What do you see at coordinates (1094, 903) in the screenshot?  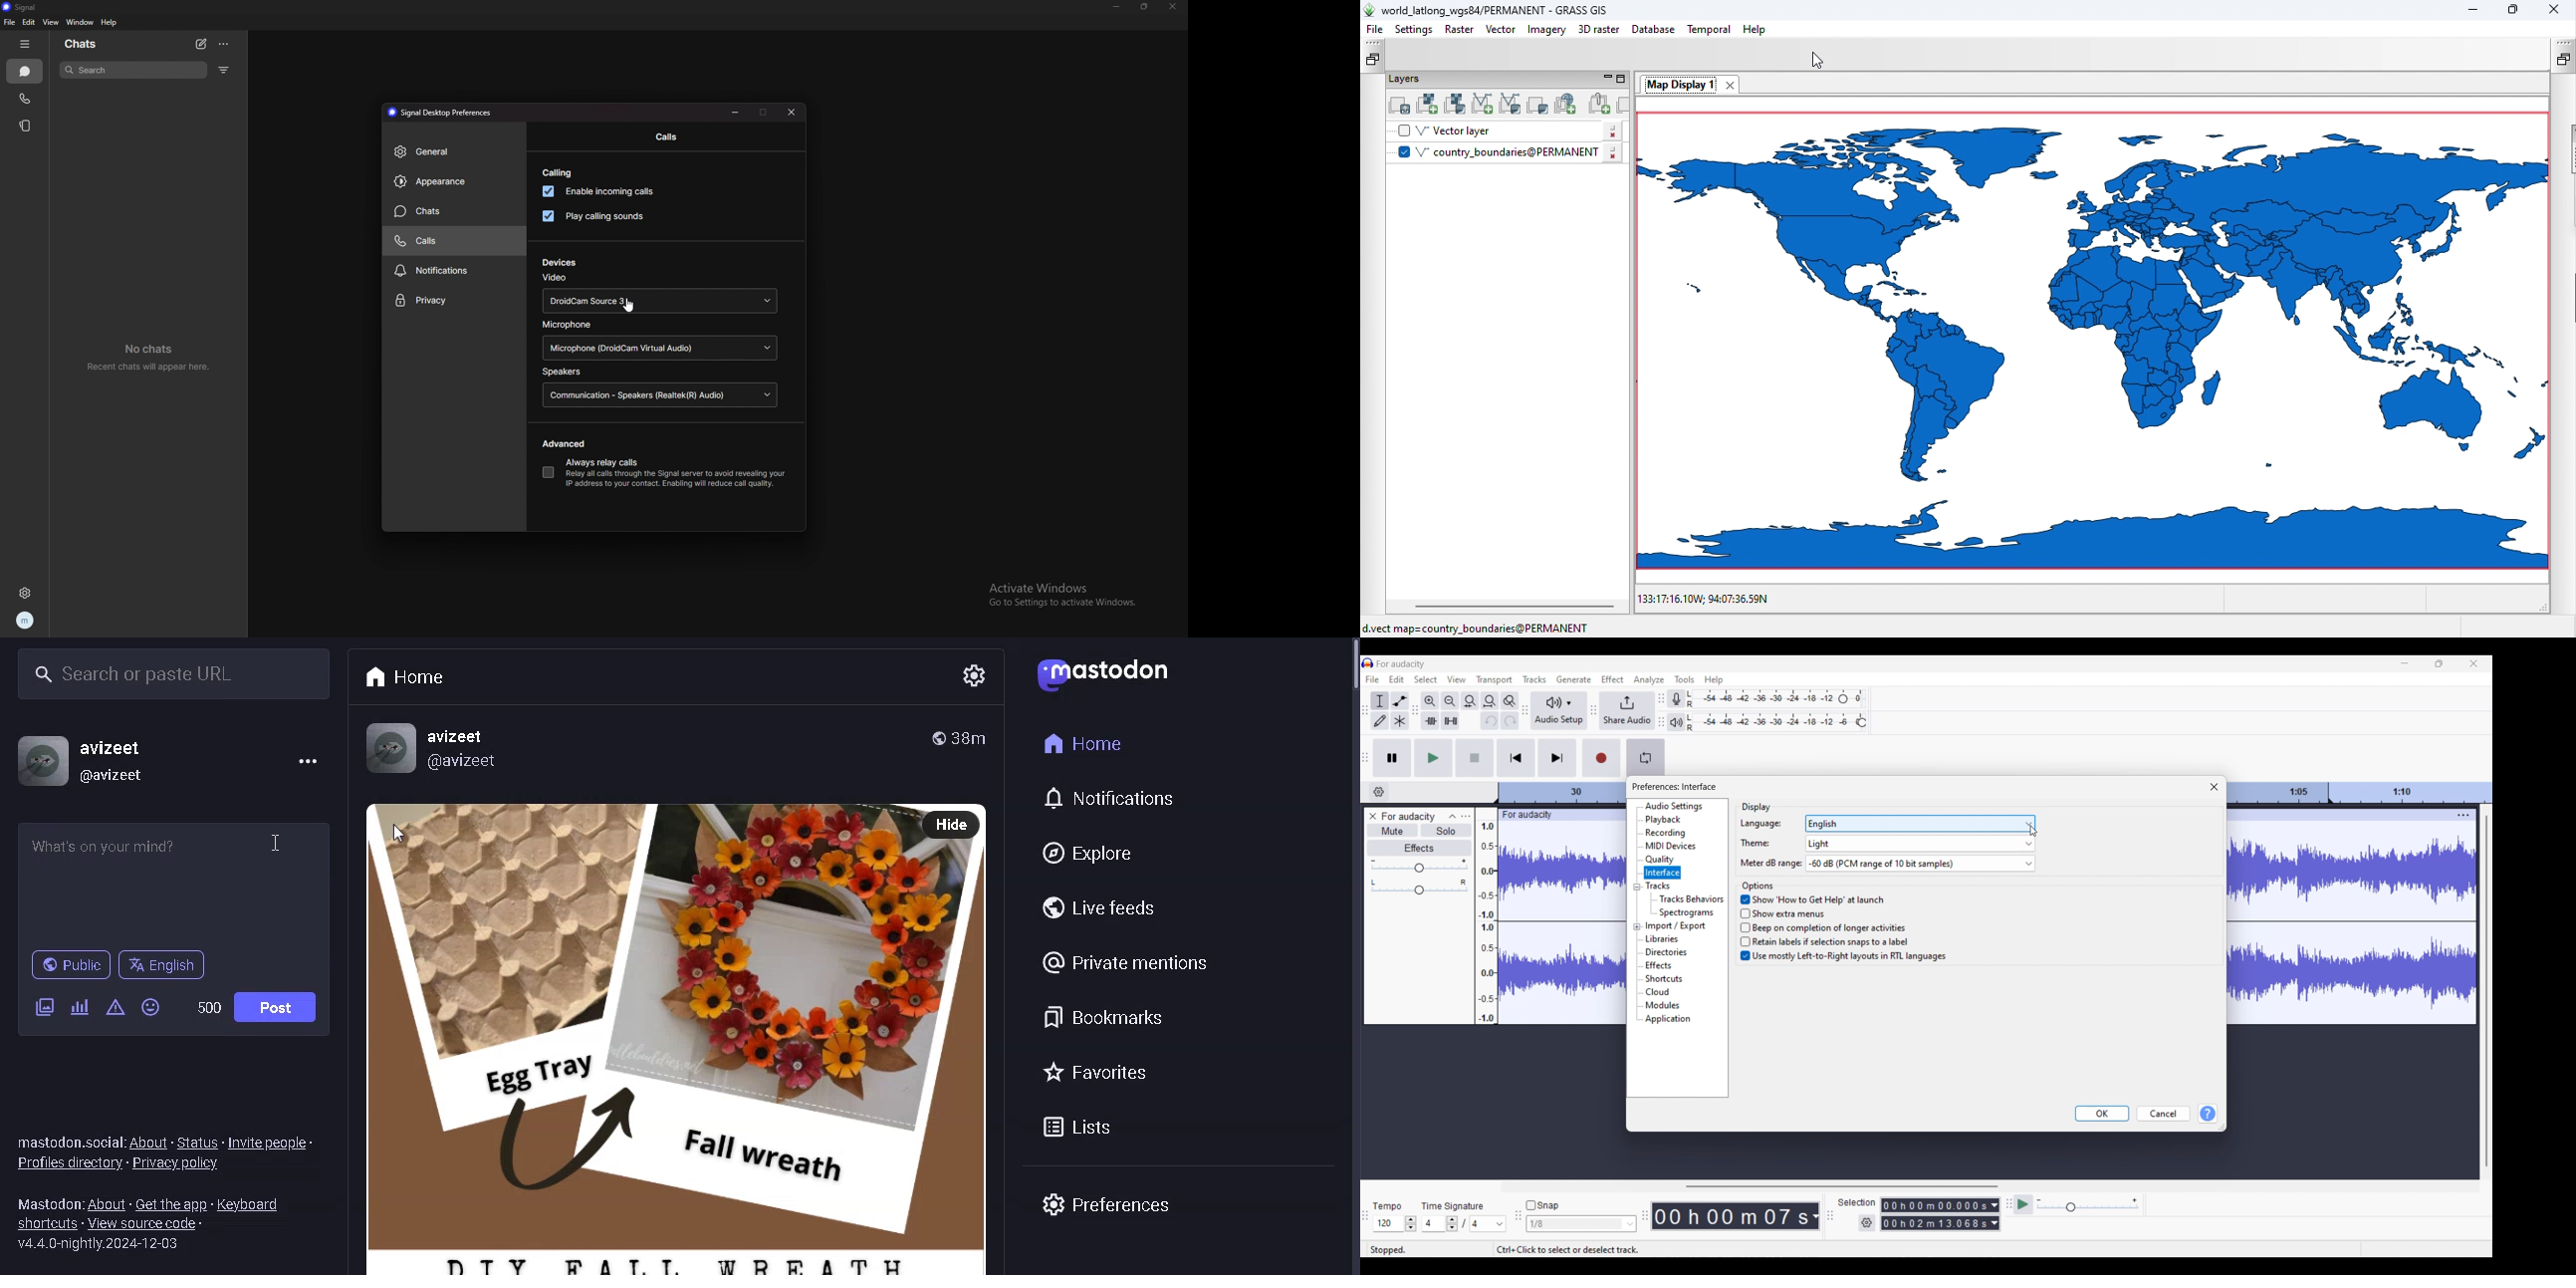 I see `live feeds` at bounding box center [1094, 903].